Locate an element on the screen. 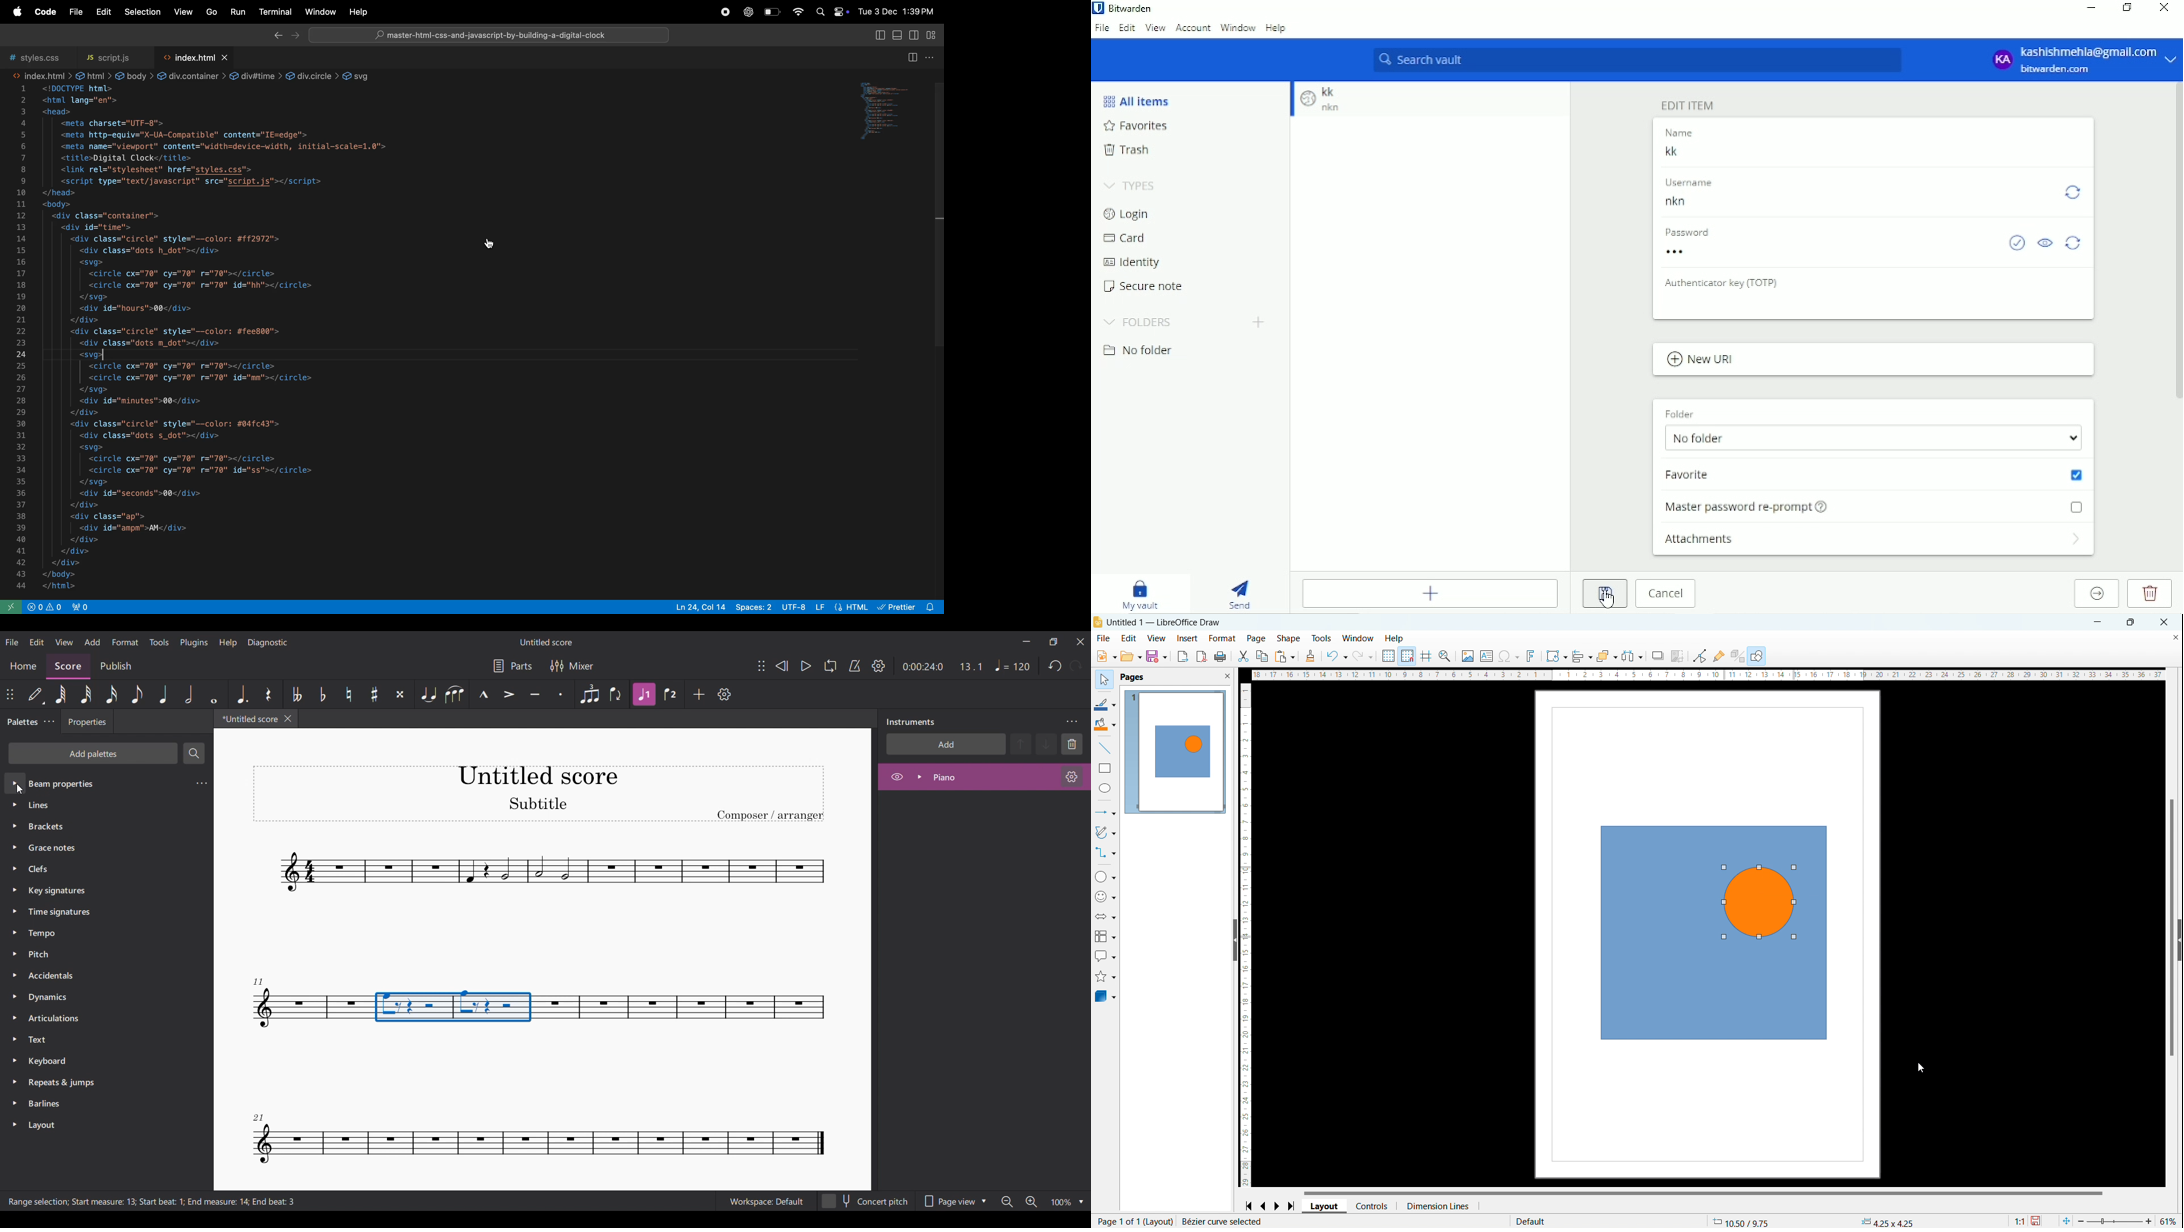  file is located at coordinates (1103, 638).